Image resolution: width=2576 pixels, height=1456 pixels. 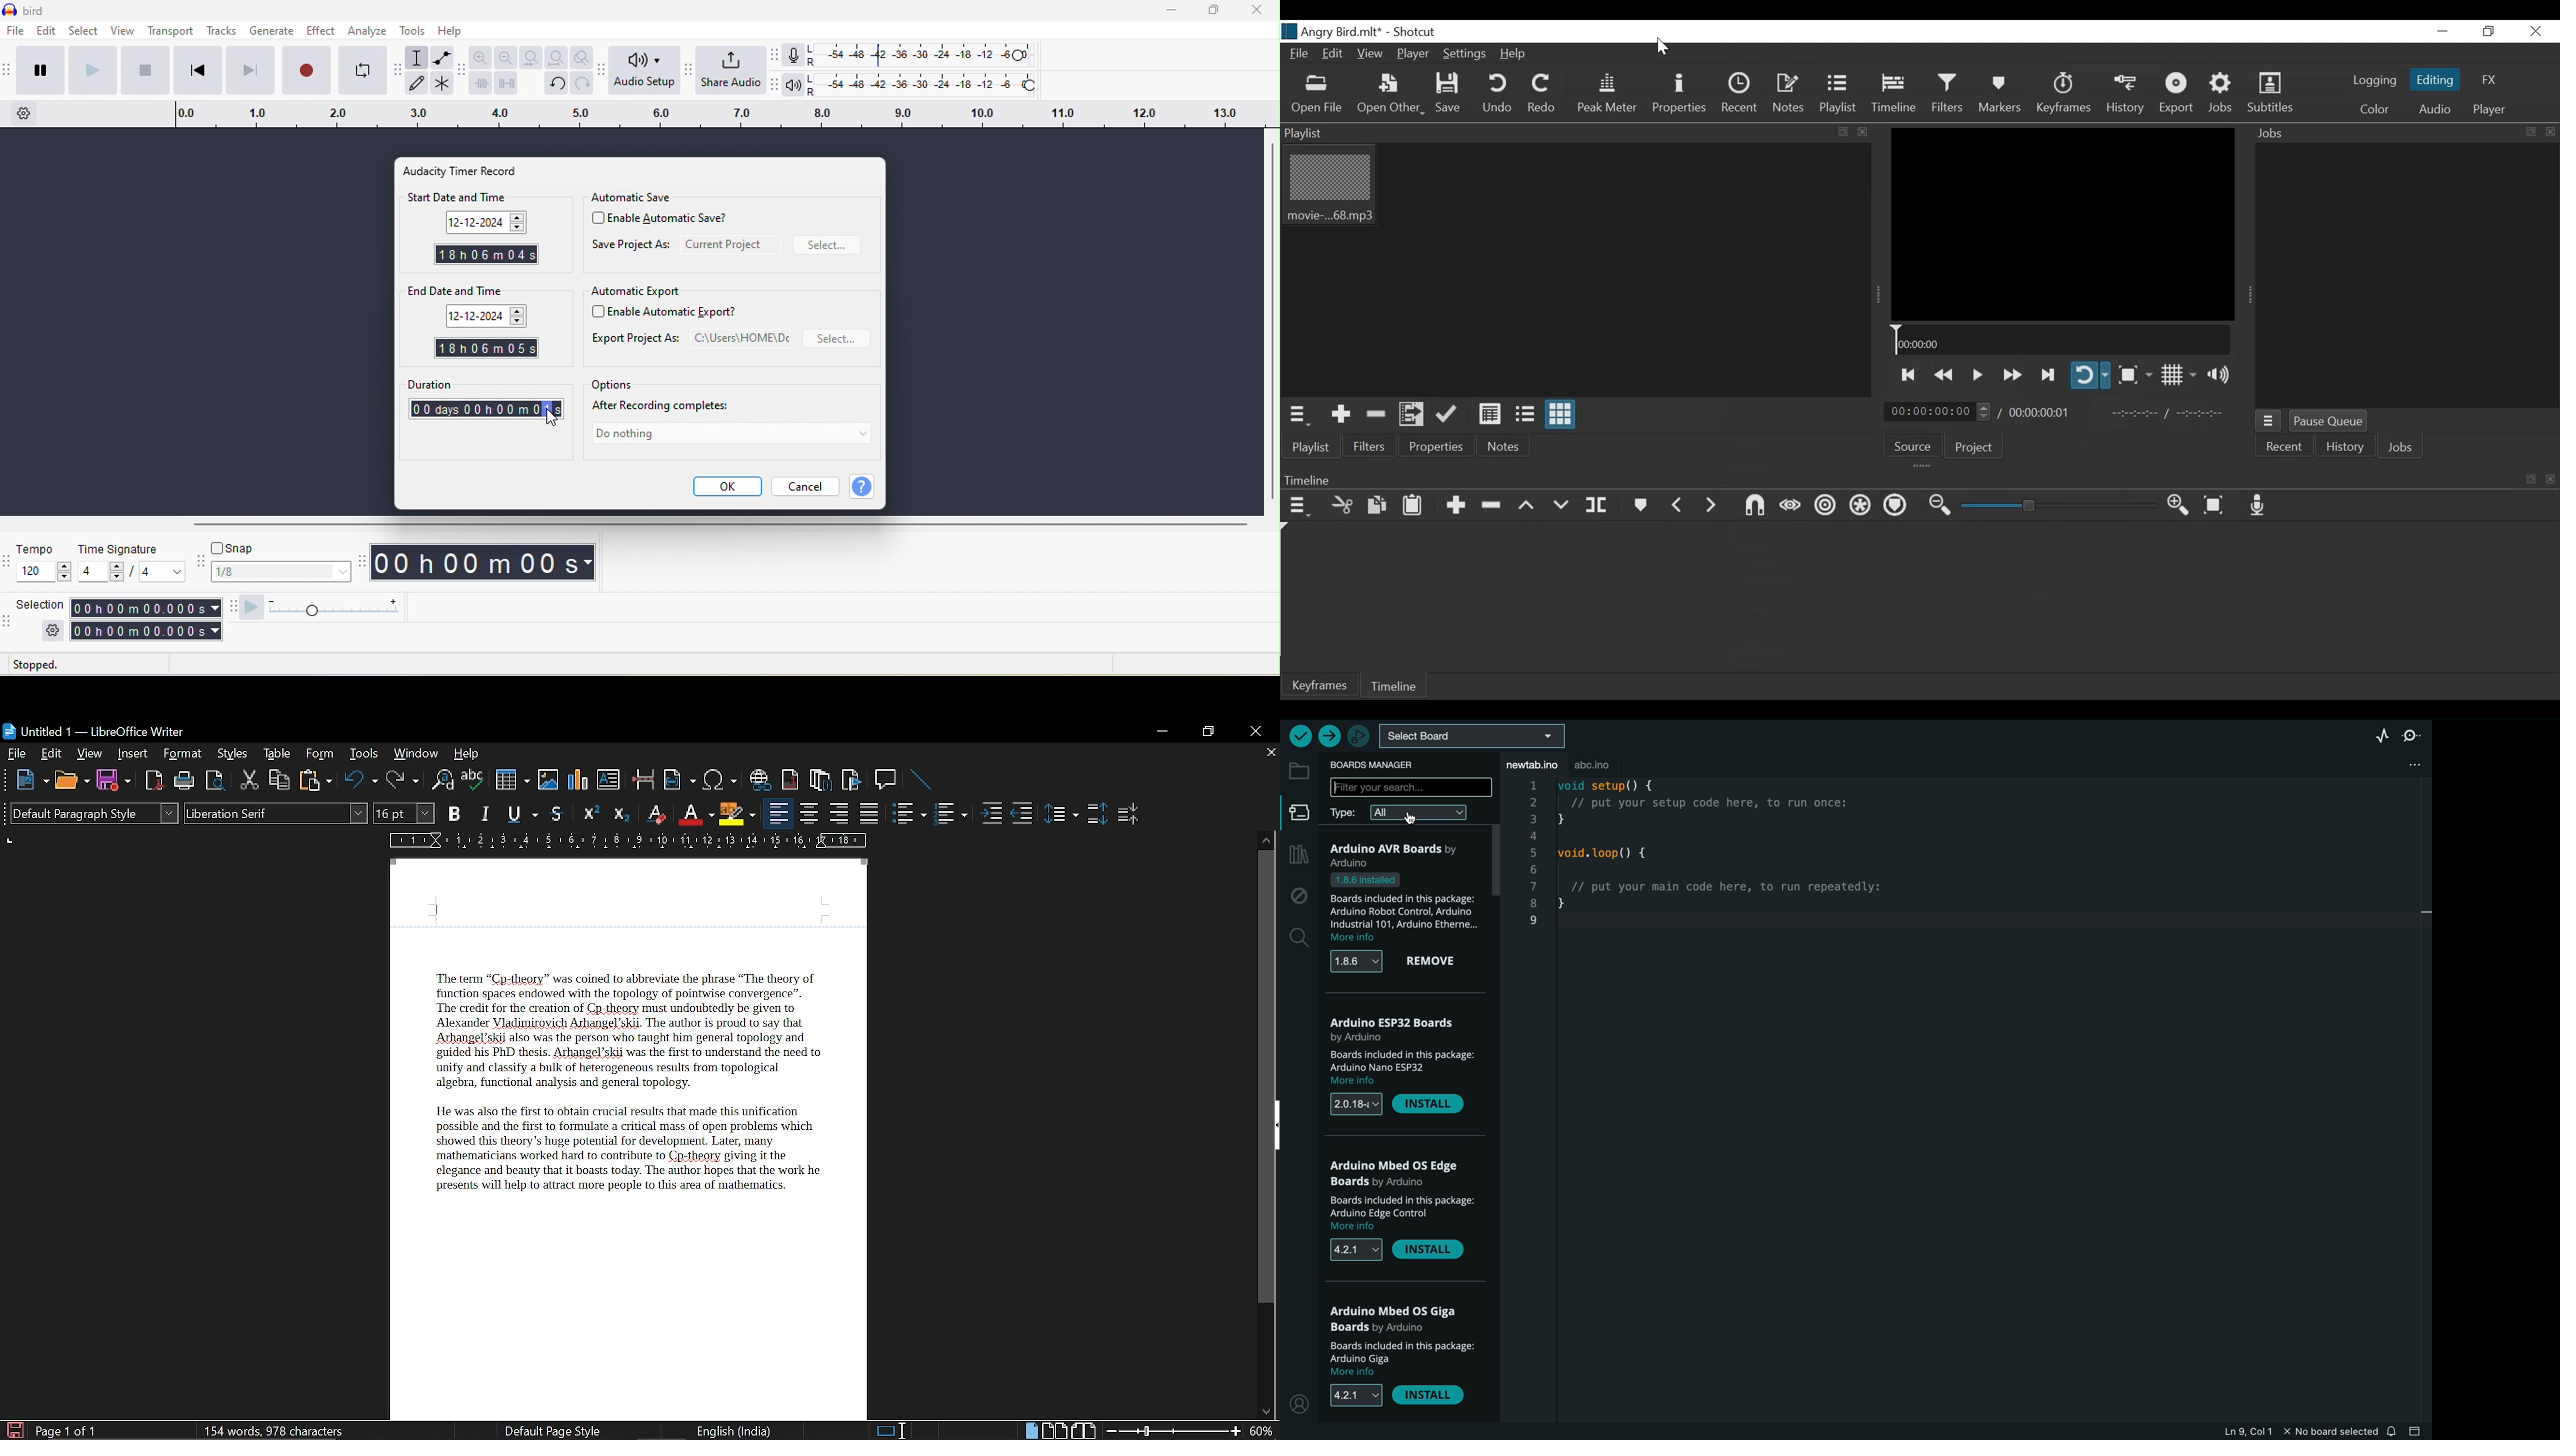 What do you see at coordinates (320, 753) in the screenshot?
I see `Form` at bounding box center [320, 753].